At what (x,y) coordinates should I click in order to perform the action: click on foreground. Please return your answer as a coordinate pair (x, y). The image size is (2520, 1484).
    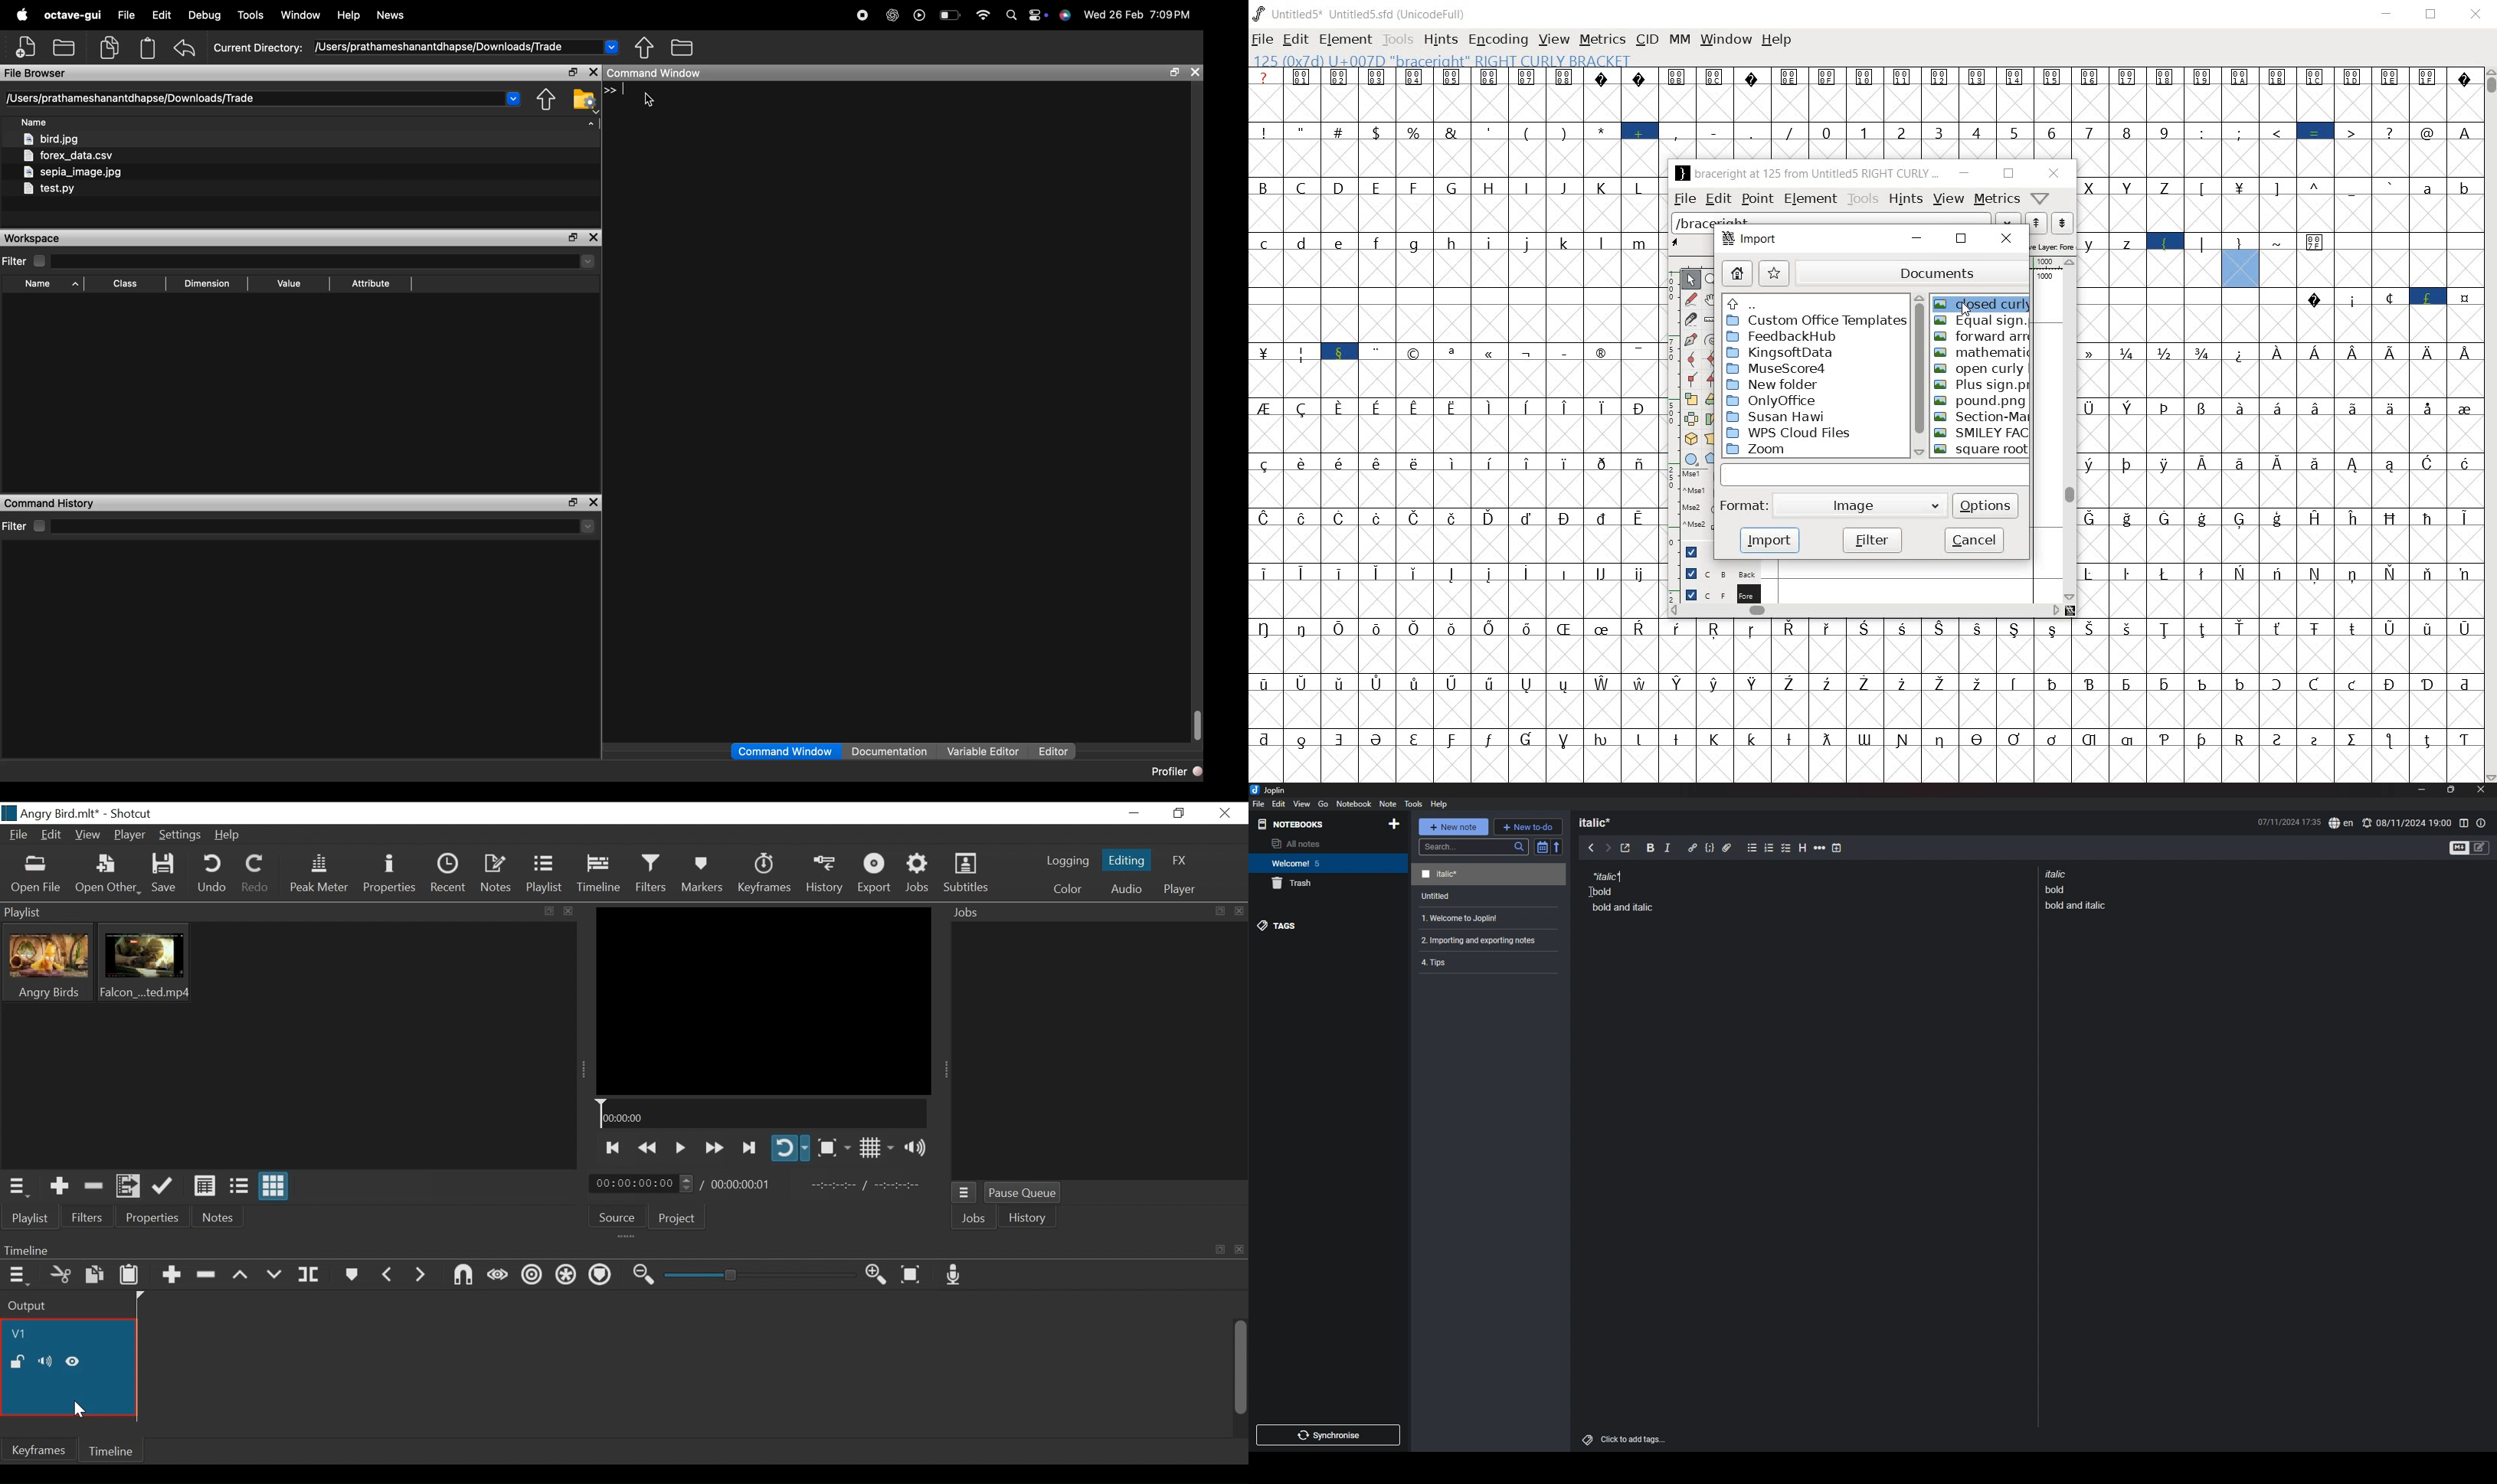
    Looking at the image, I should click on (1714, 593).